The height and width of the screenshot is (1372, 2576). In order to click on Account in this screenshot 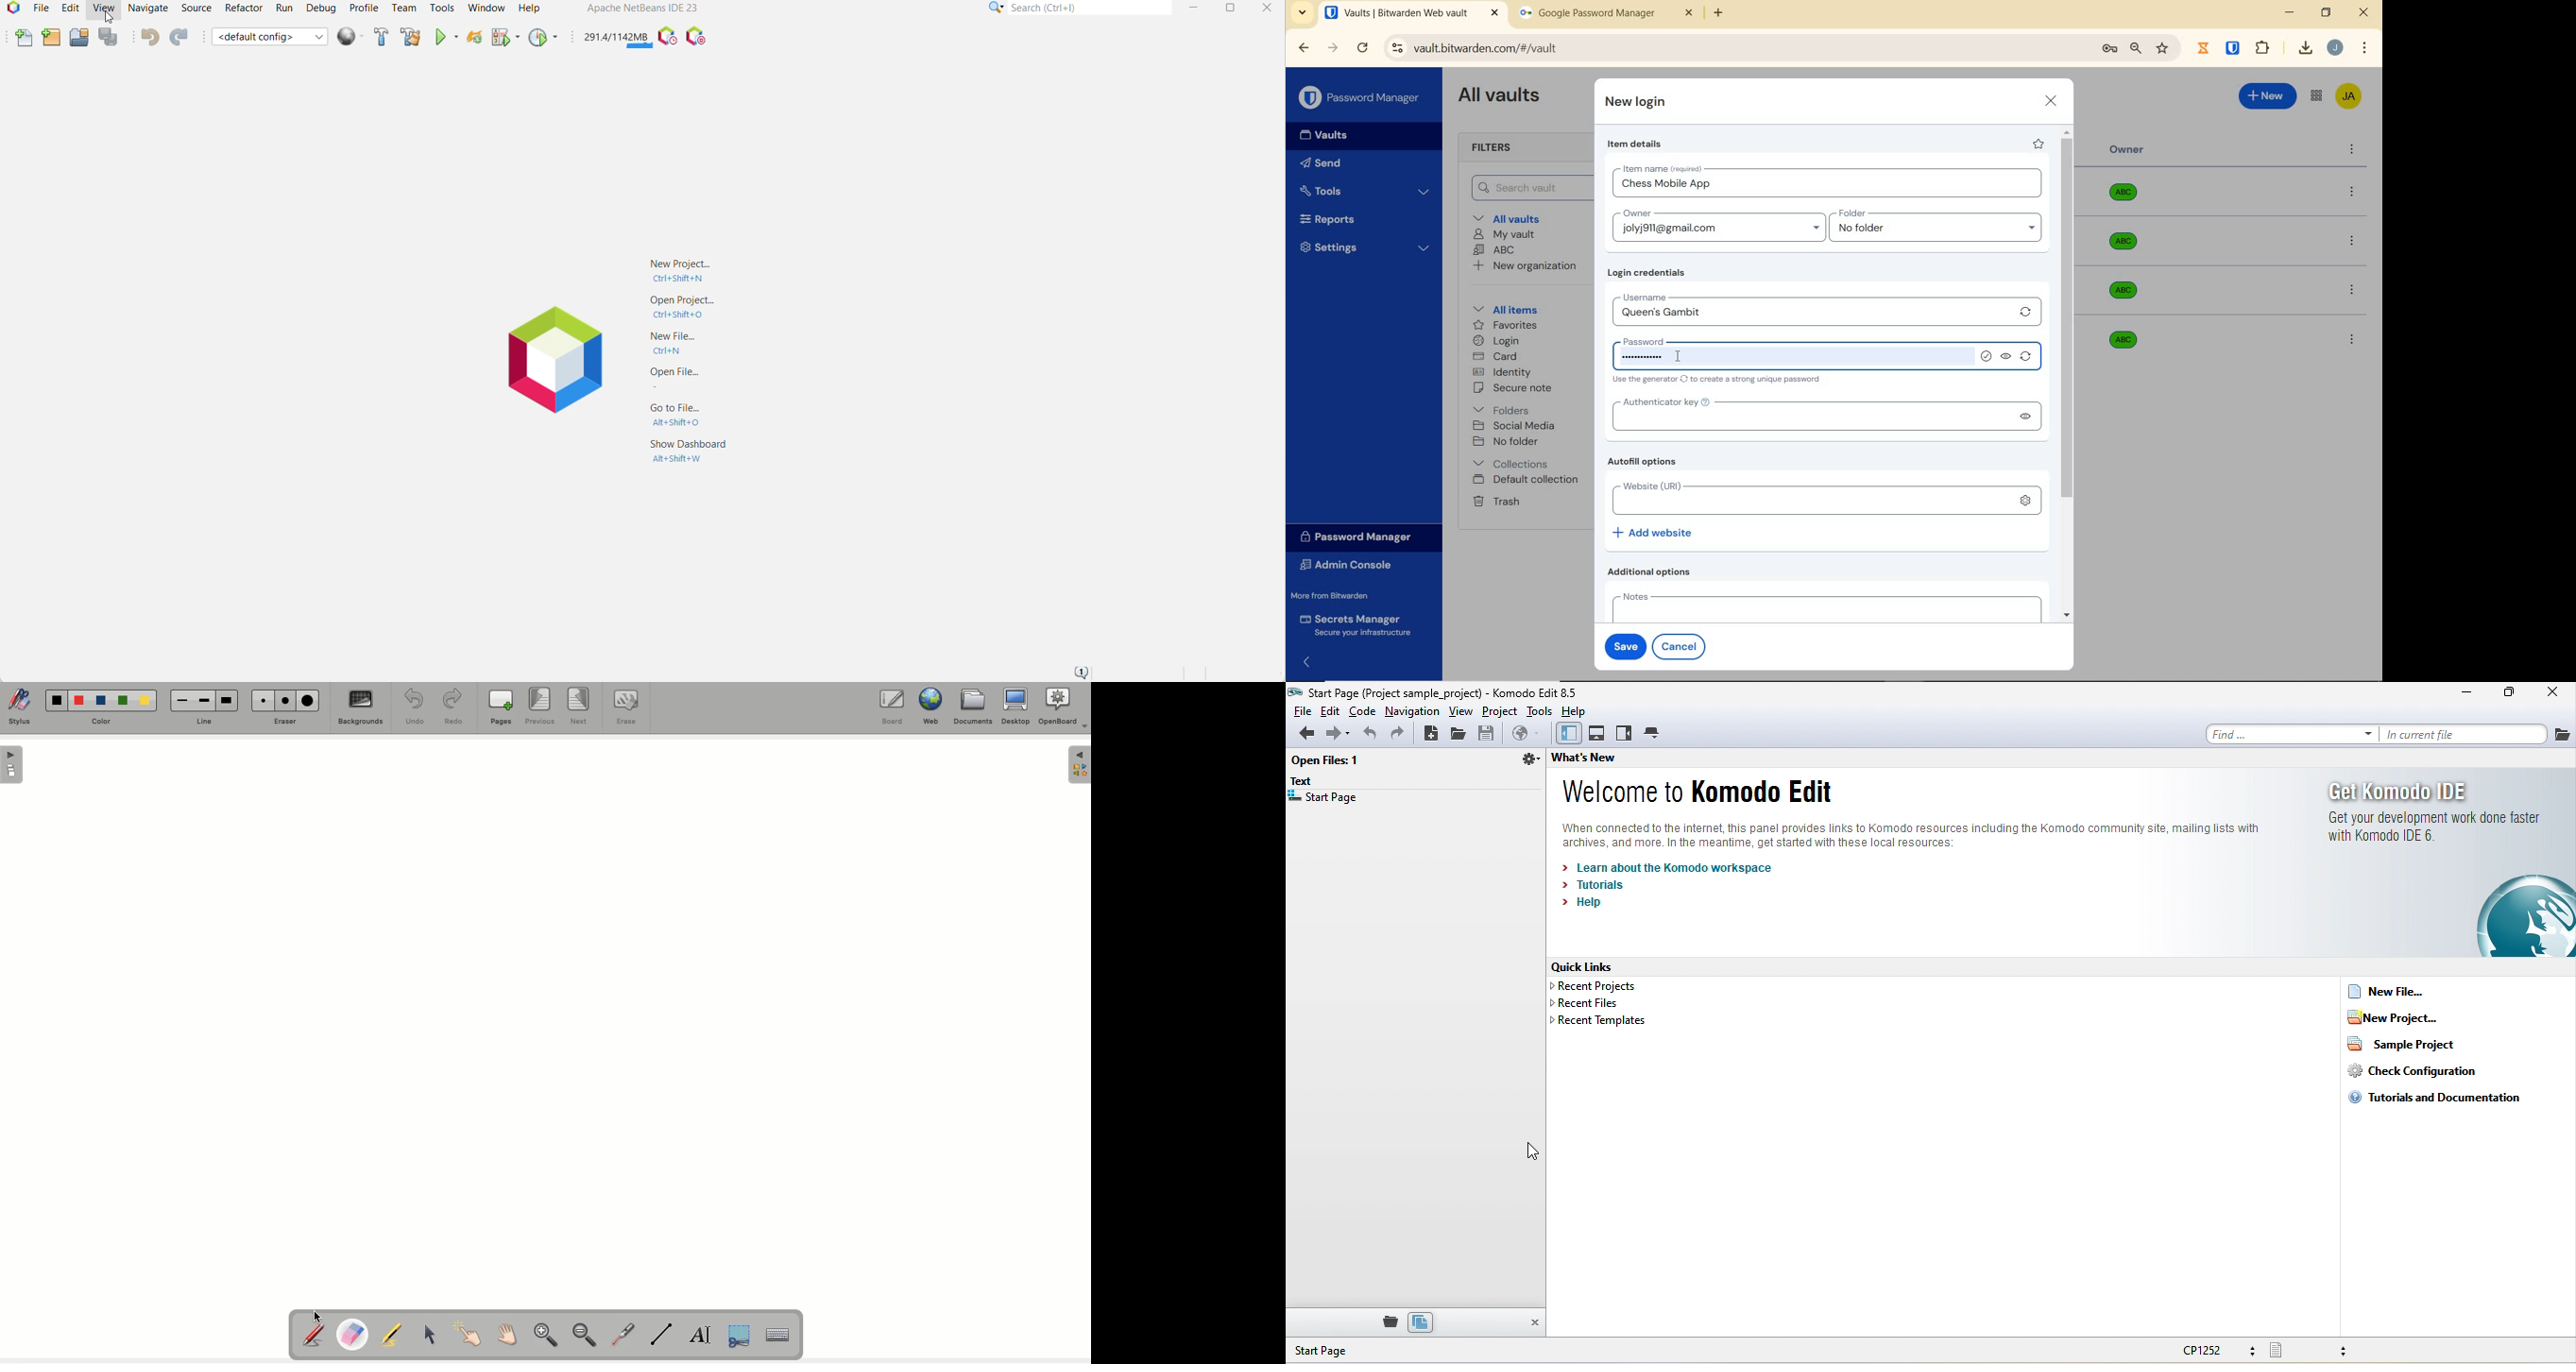, I will do `click(2335, 48)`.